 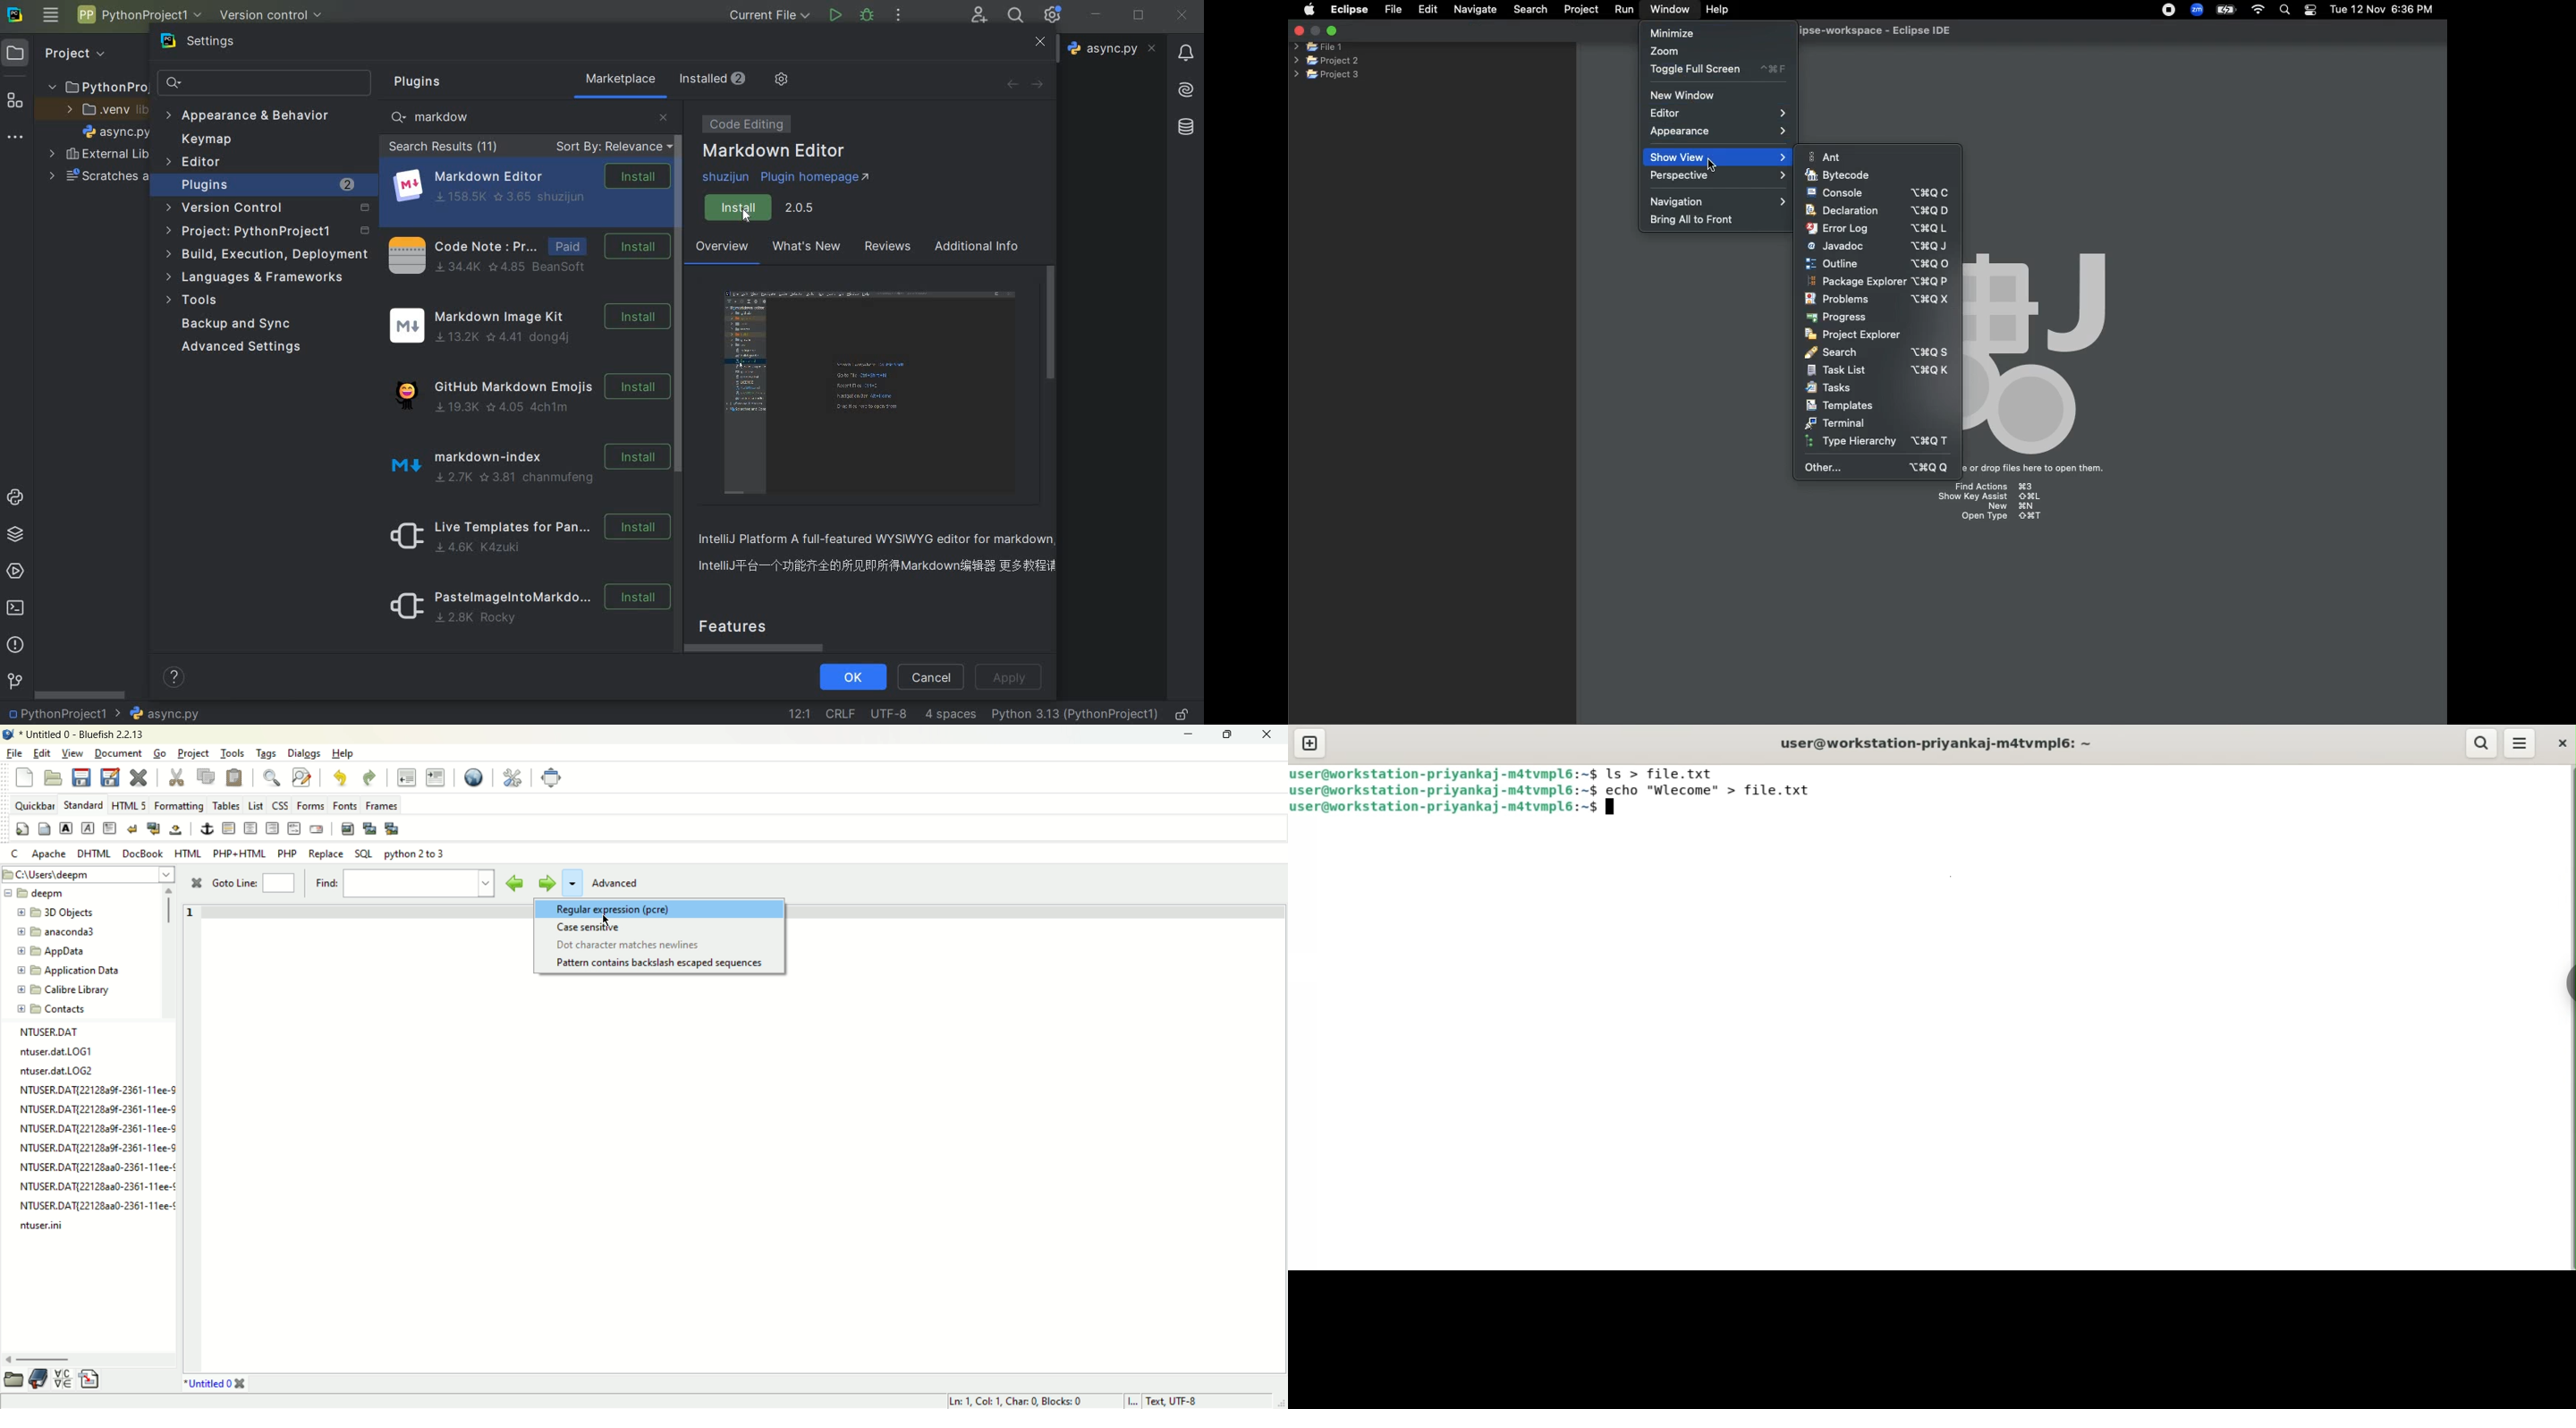 What do you see at coordinates (134, 829) in the screenshot?
I see `break` at bounding box center [134, 829].